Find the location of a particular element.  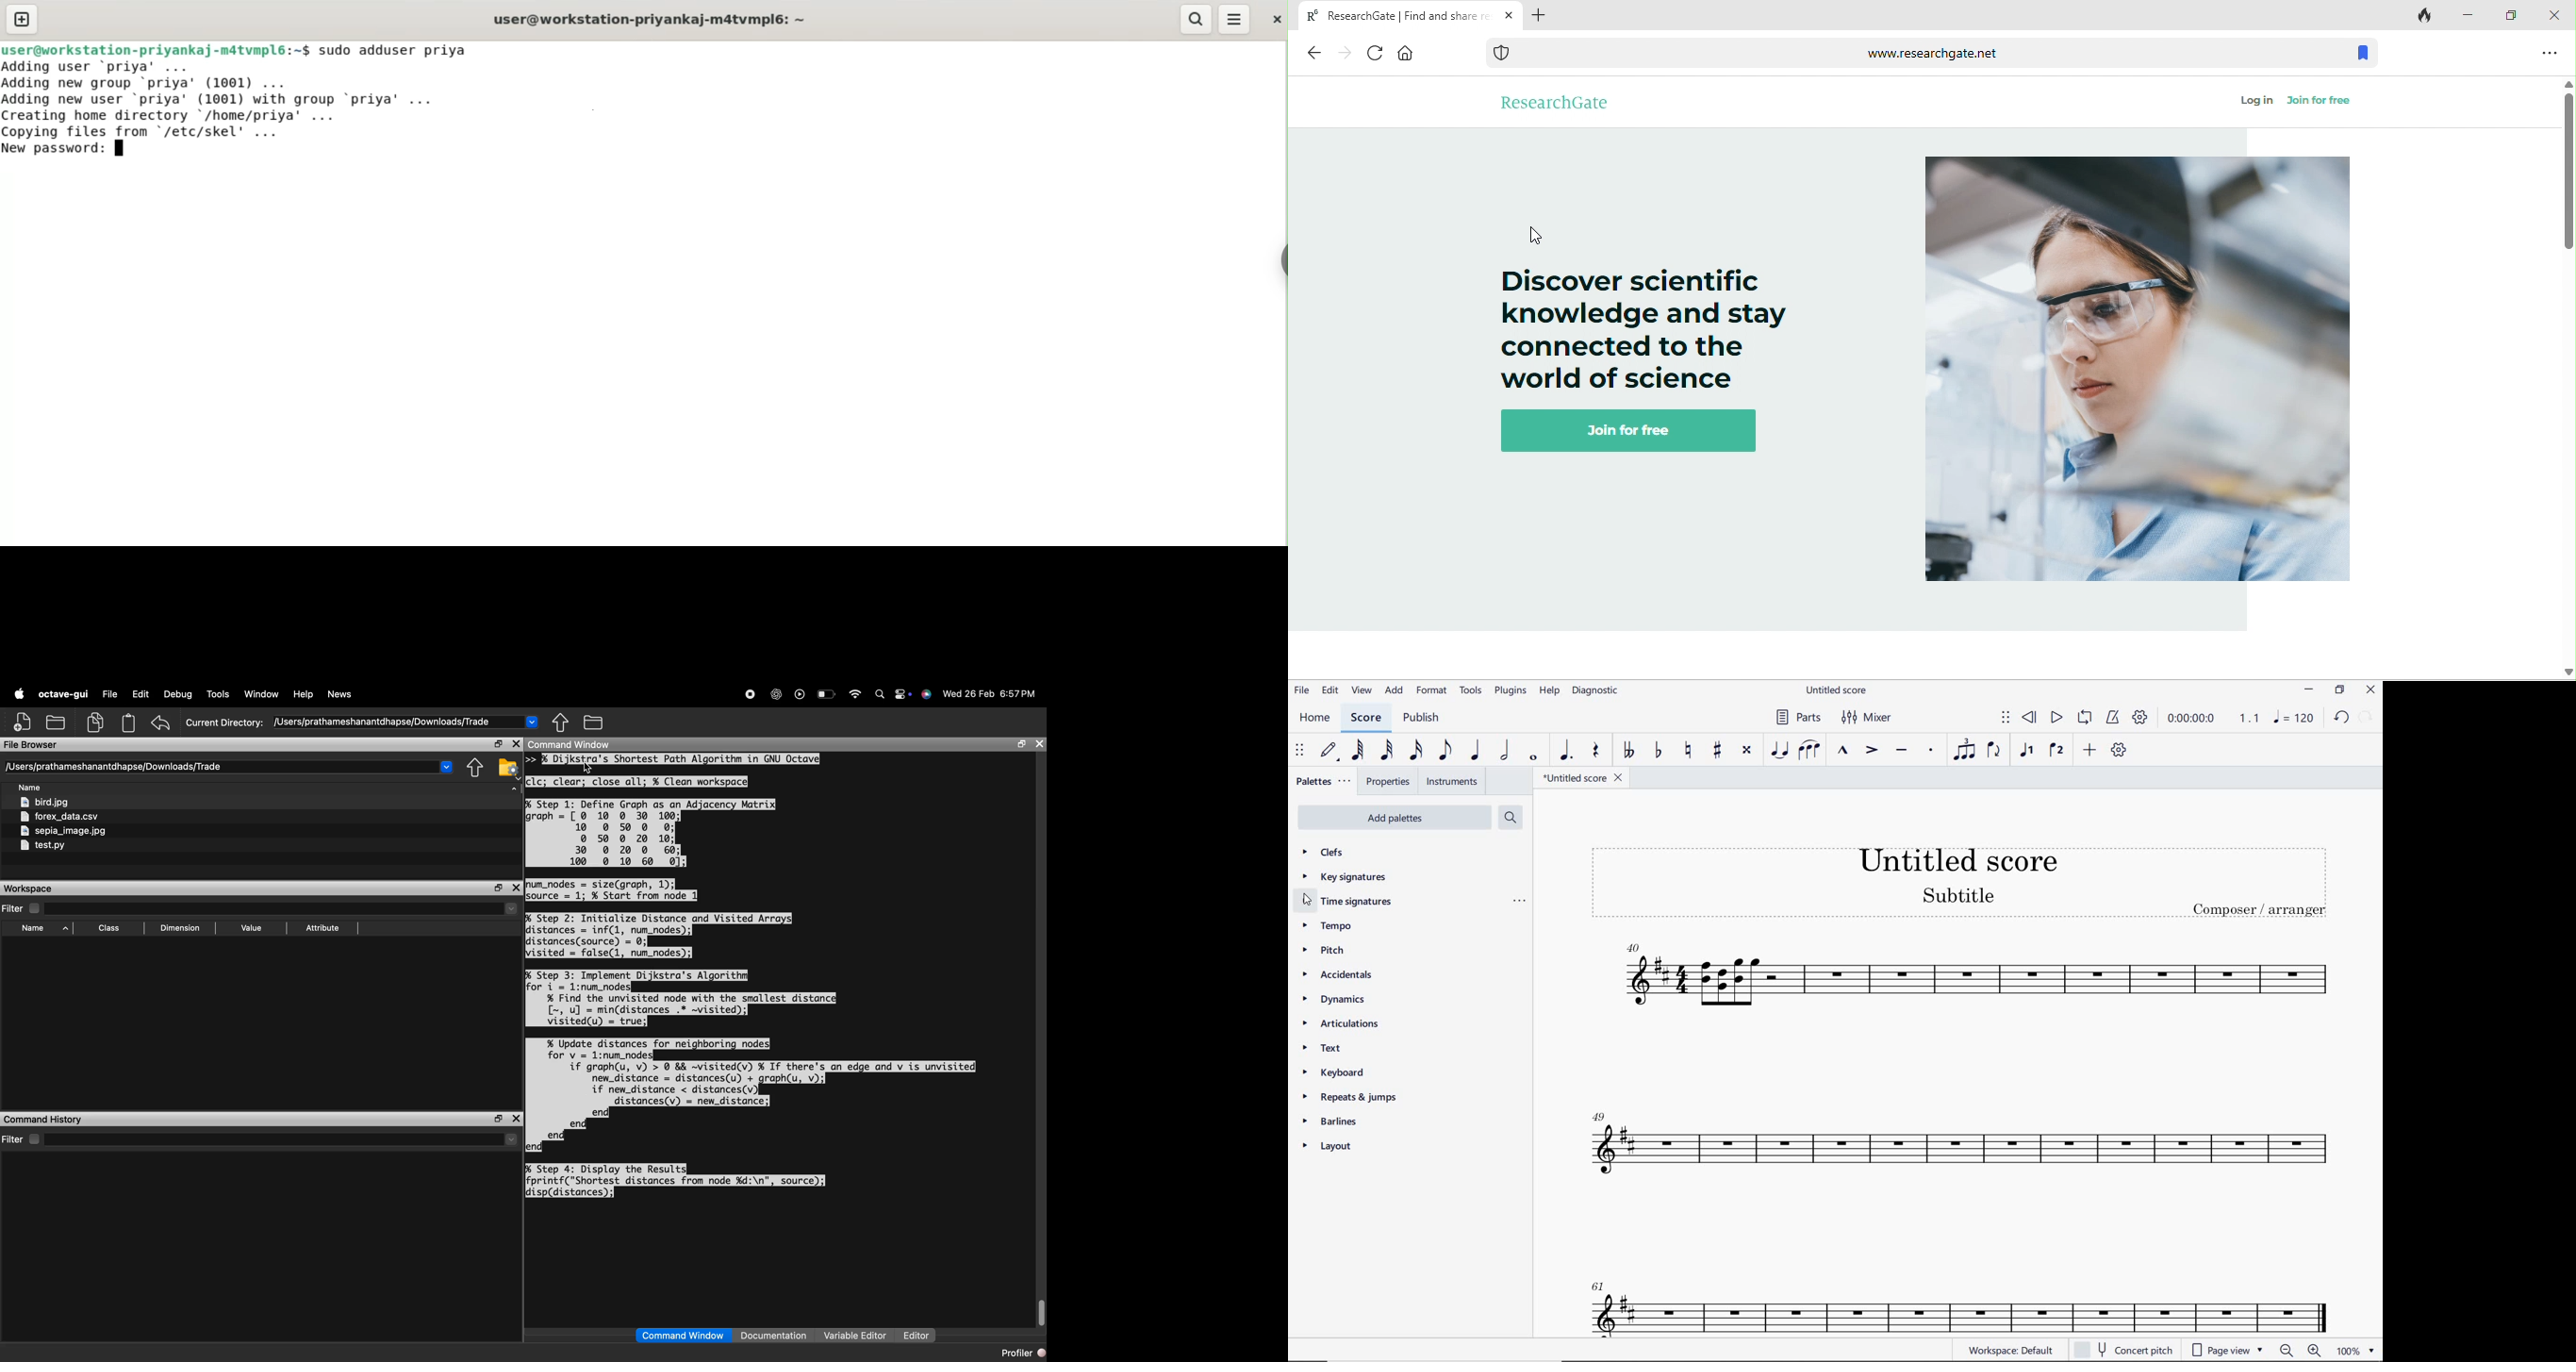

chatgpt is located at coordinates (778, 694).